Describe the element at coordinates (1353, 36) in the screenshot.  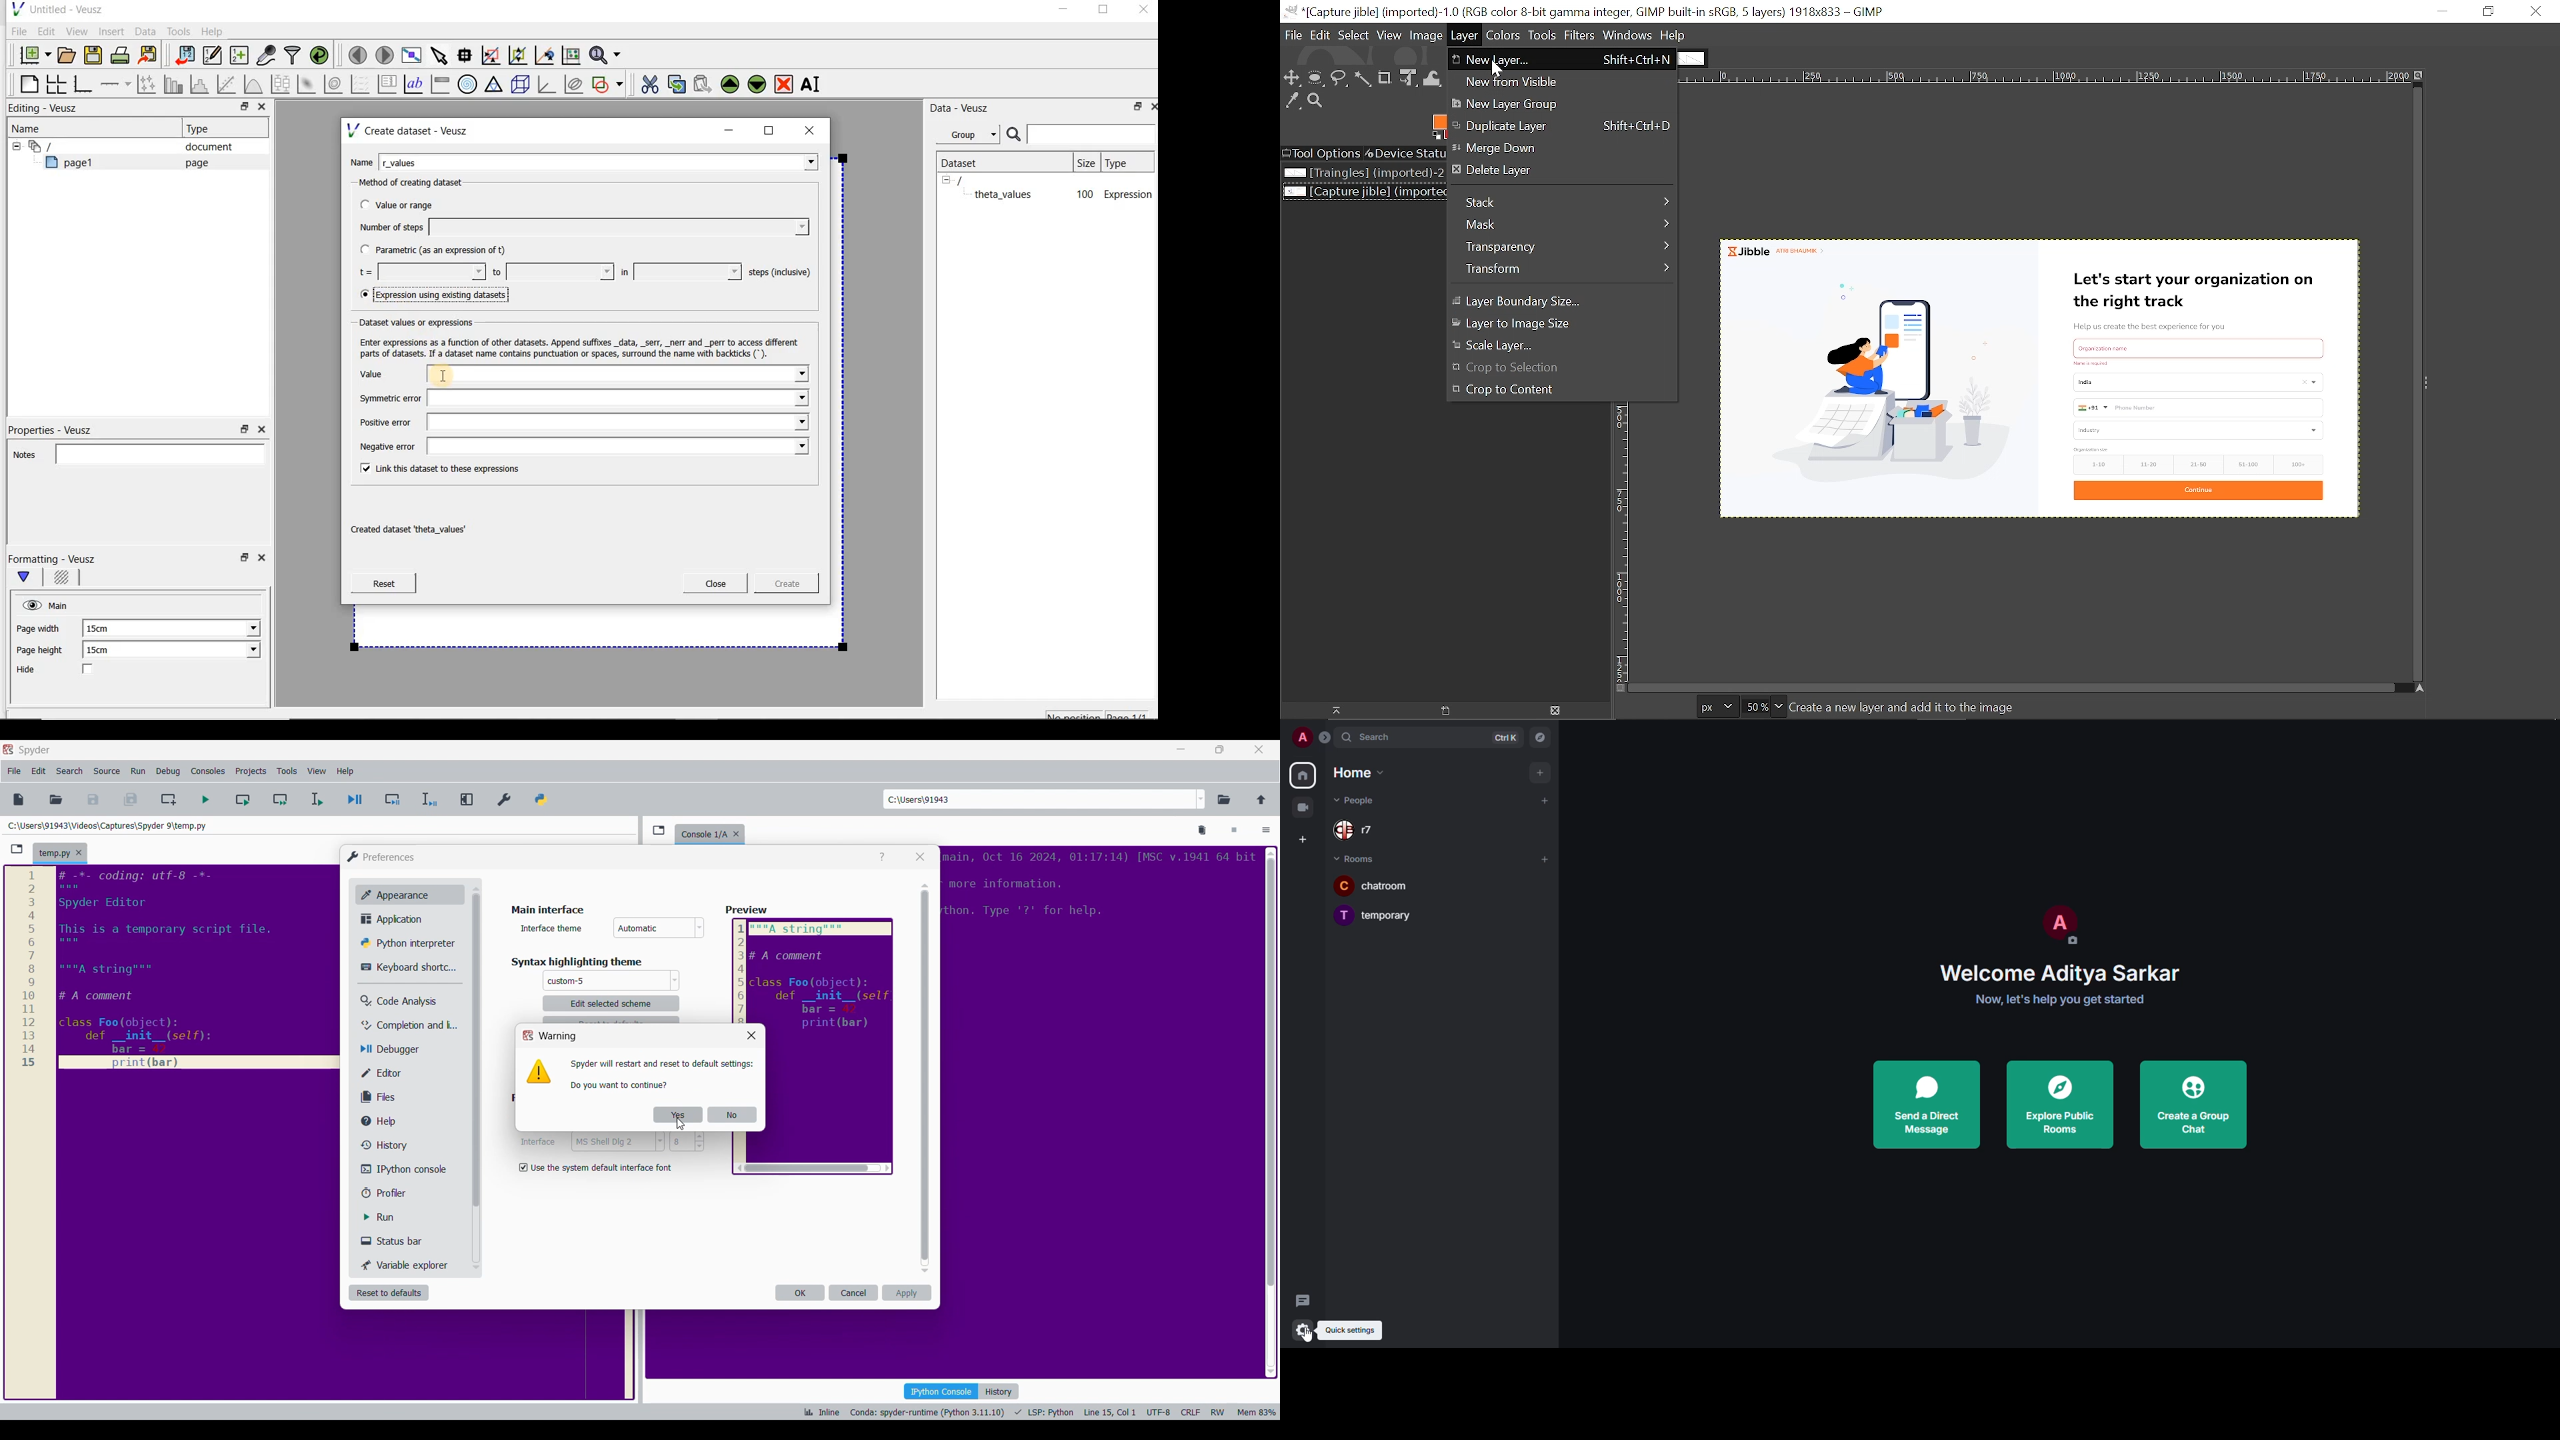
I see `Select` at that location.